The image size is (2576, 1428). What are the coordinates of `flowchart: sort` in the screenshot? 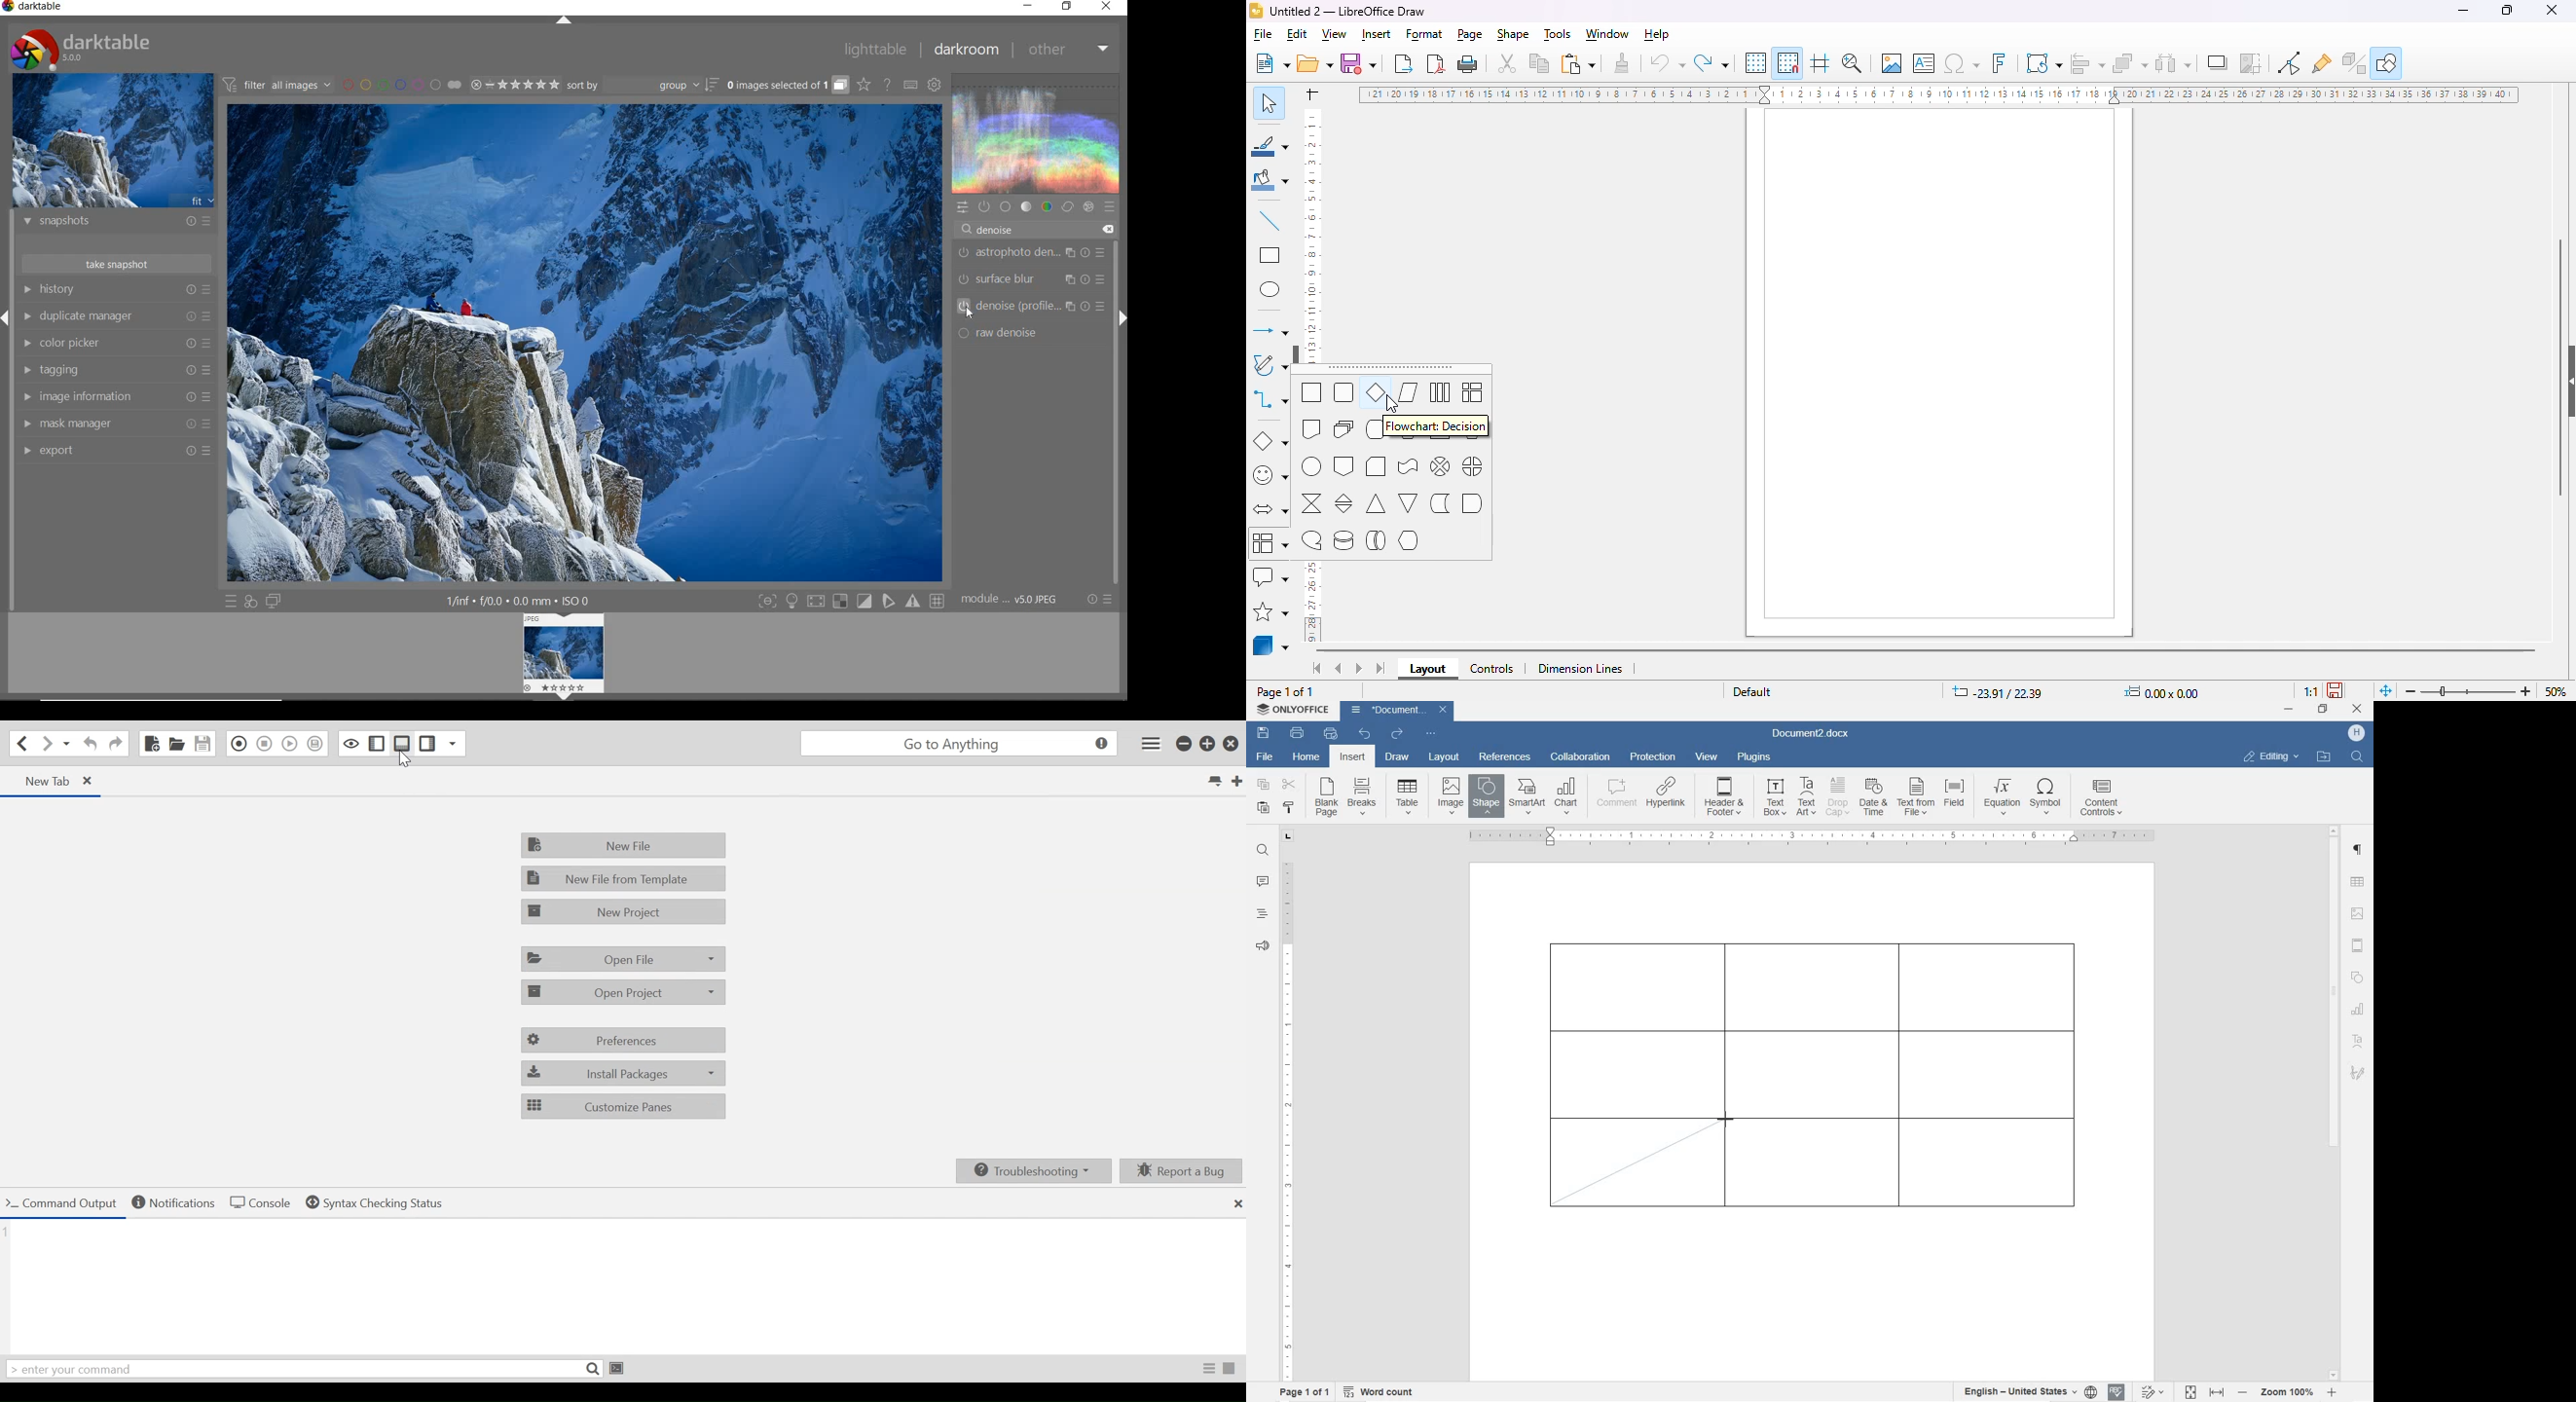 It's located at (1344, 503).